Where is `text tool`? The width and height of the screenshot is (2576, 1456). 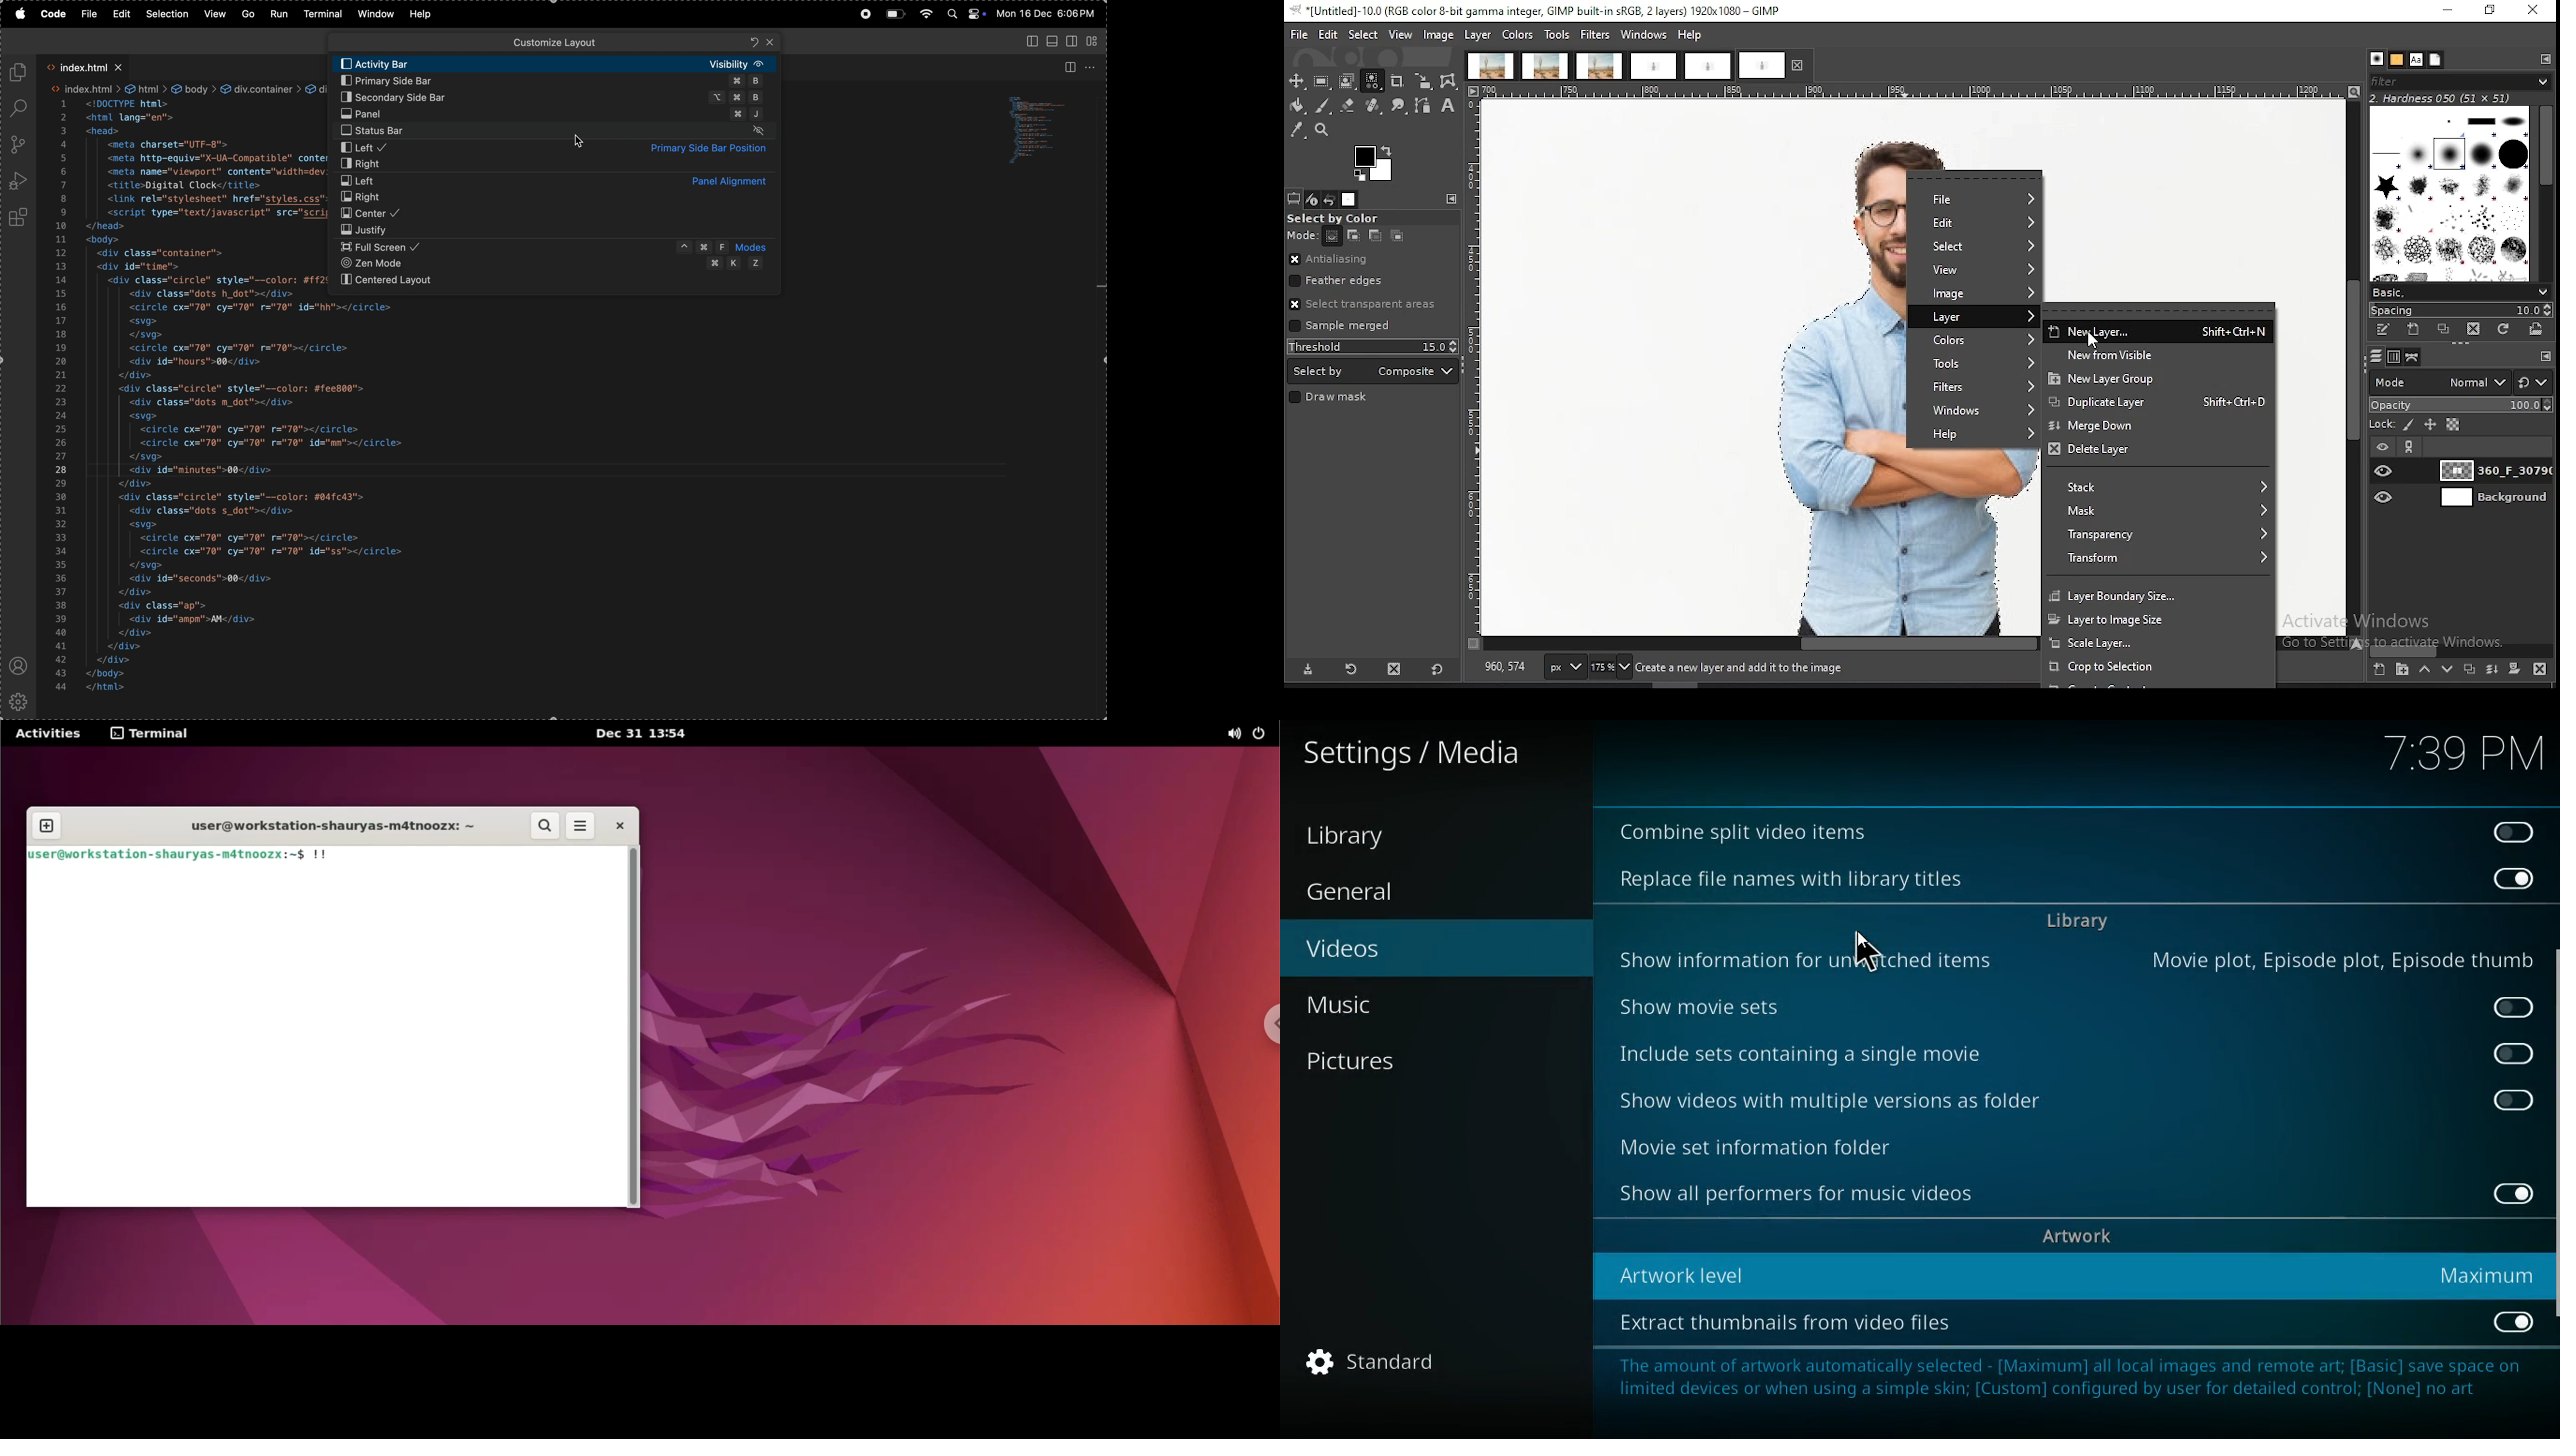 text tool is located at coordinates (1448, 106).